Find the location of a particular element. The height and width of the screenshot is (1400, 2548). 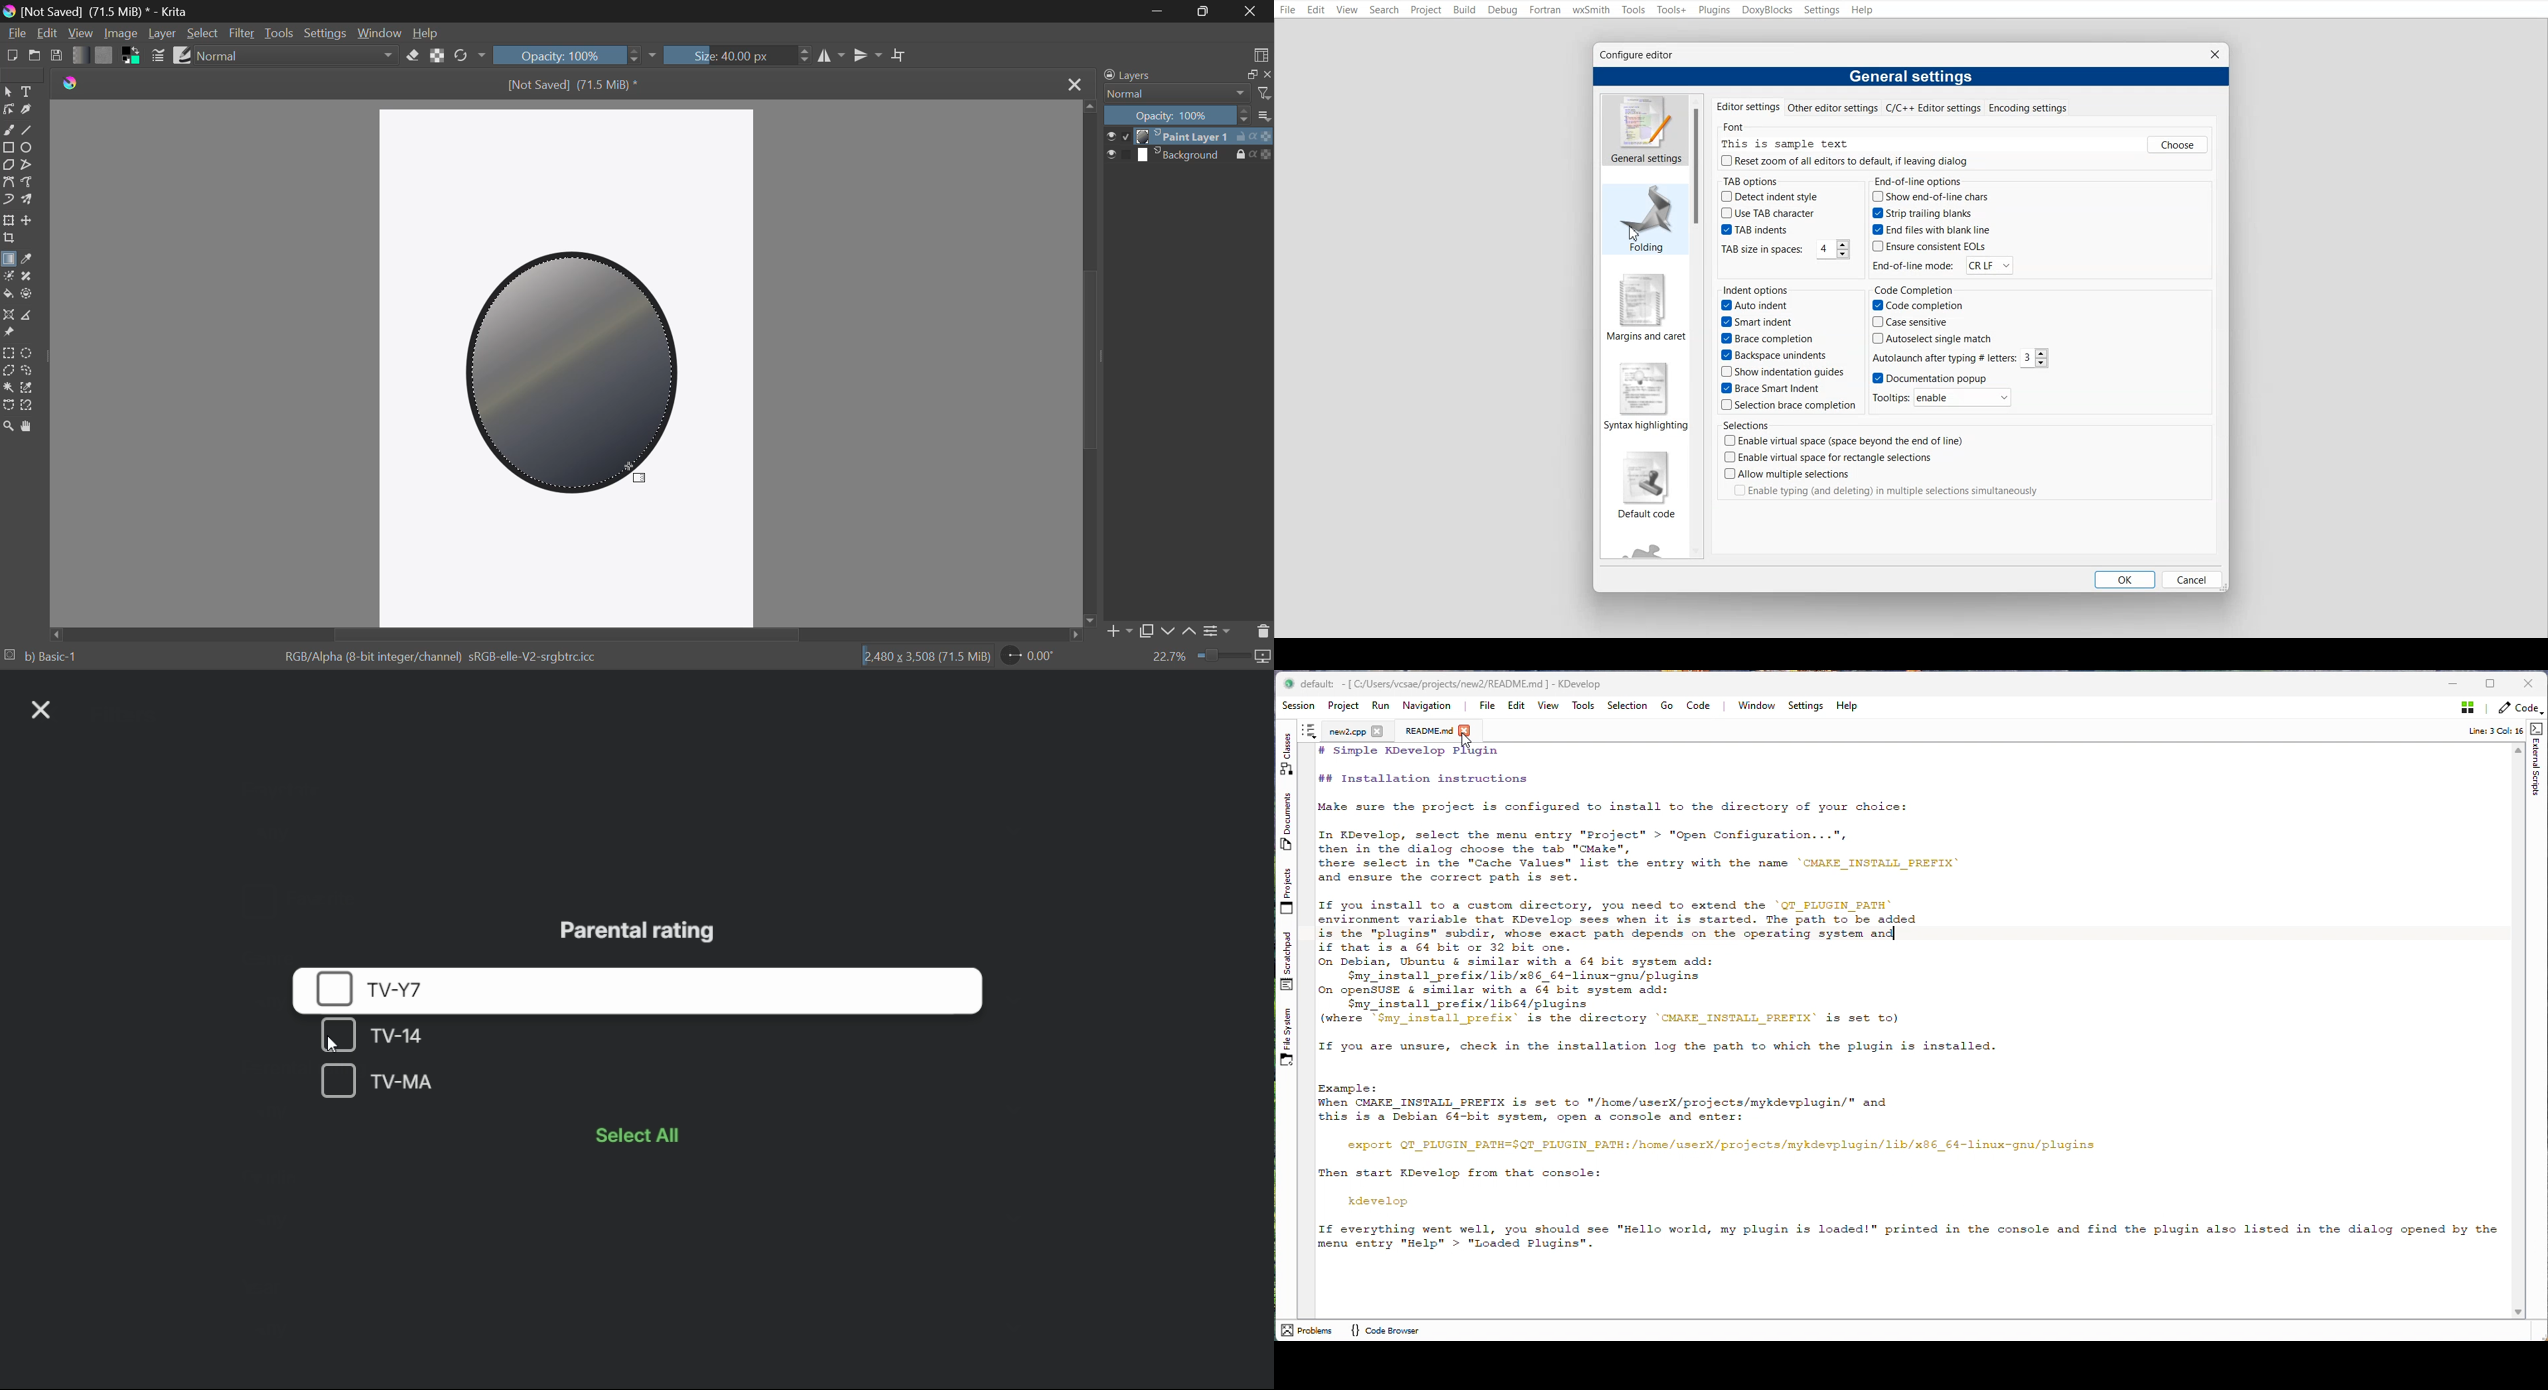

Code Completion is located at coordinates (1921, 289).